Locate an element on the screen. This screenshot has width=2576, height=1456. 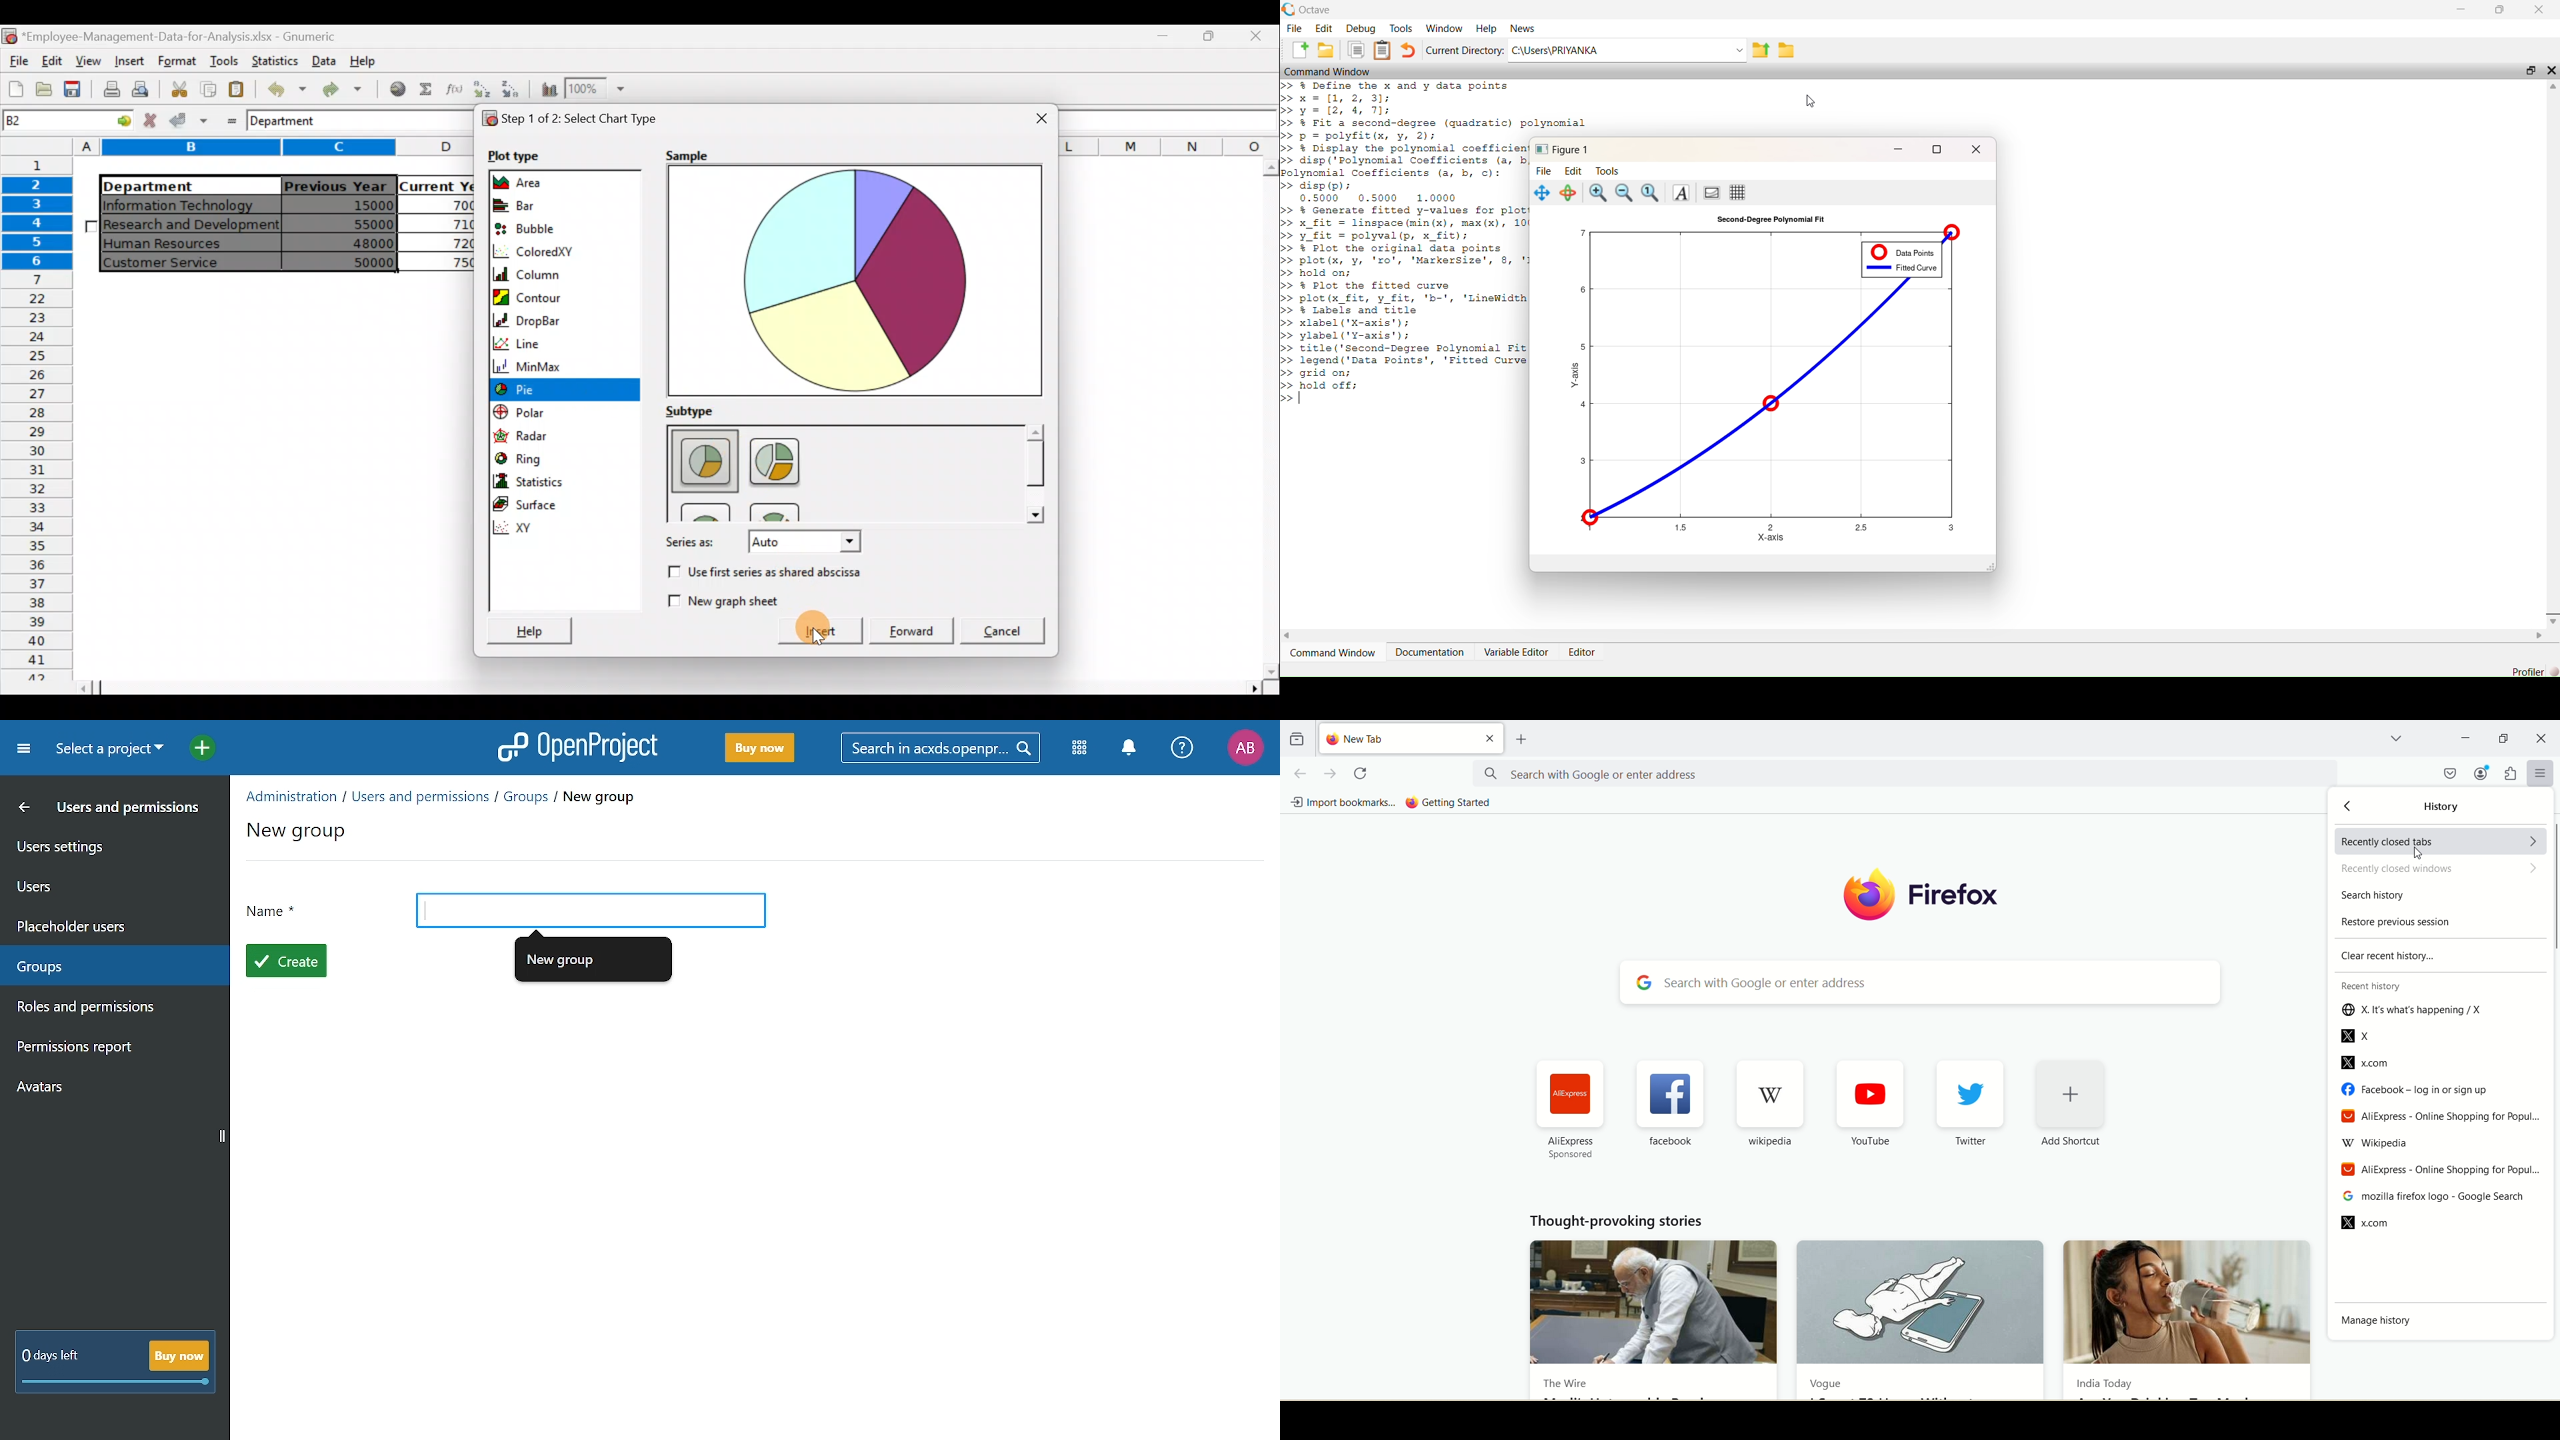
Sub type Preview is located at coordinates (839, 472).